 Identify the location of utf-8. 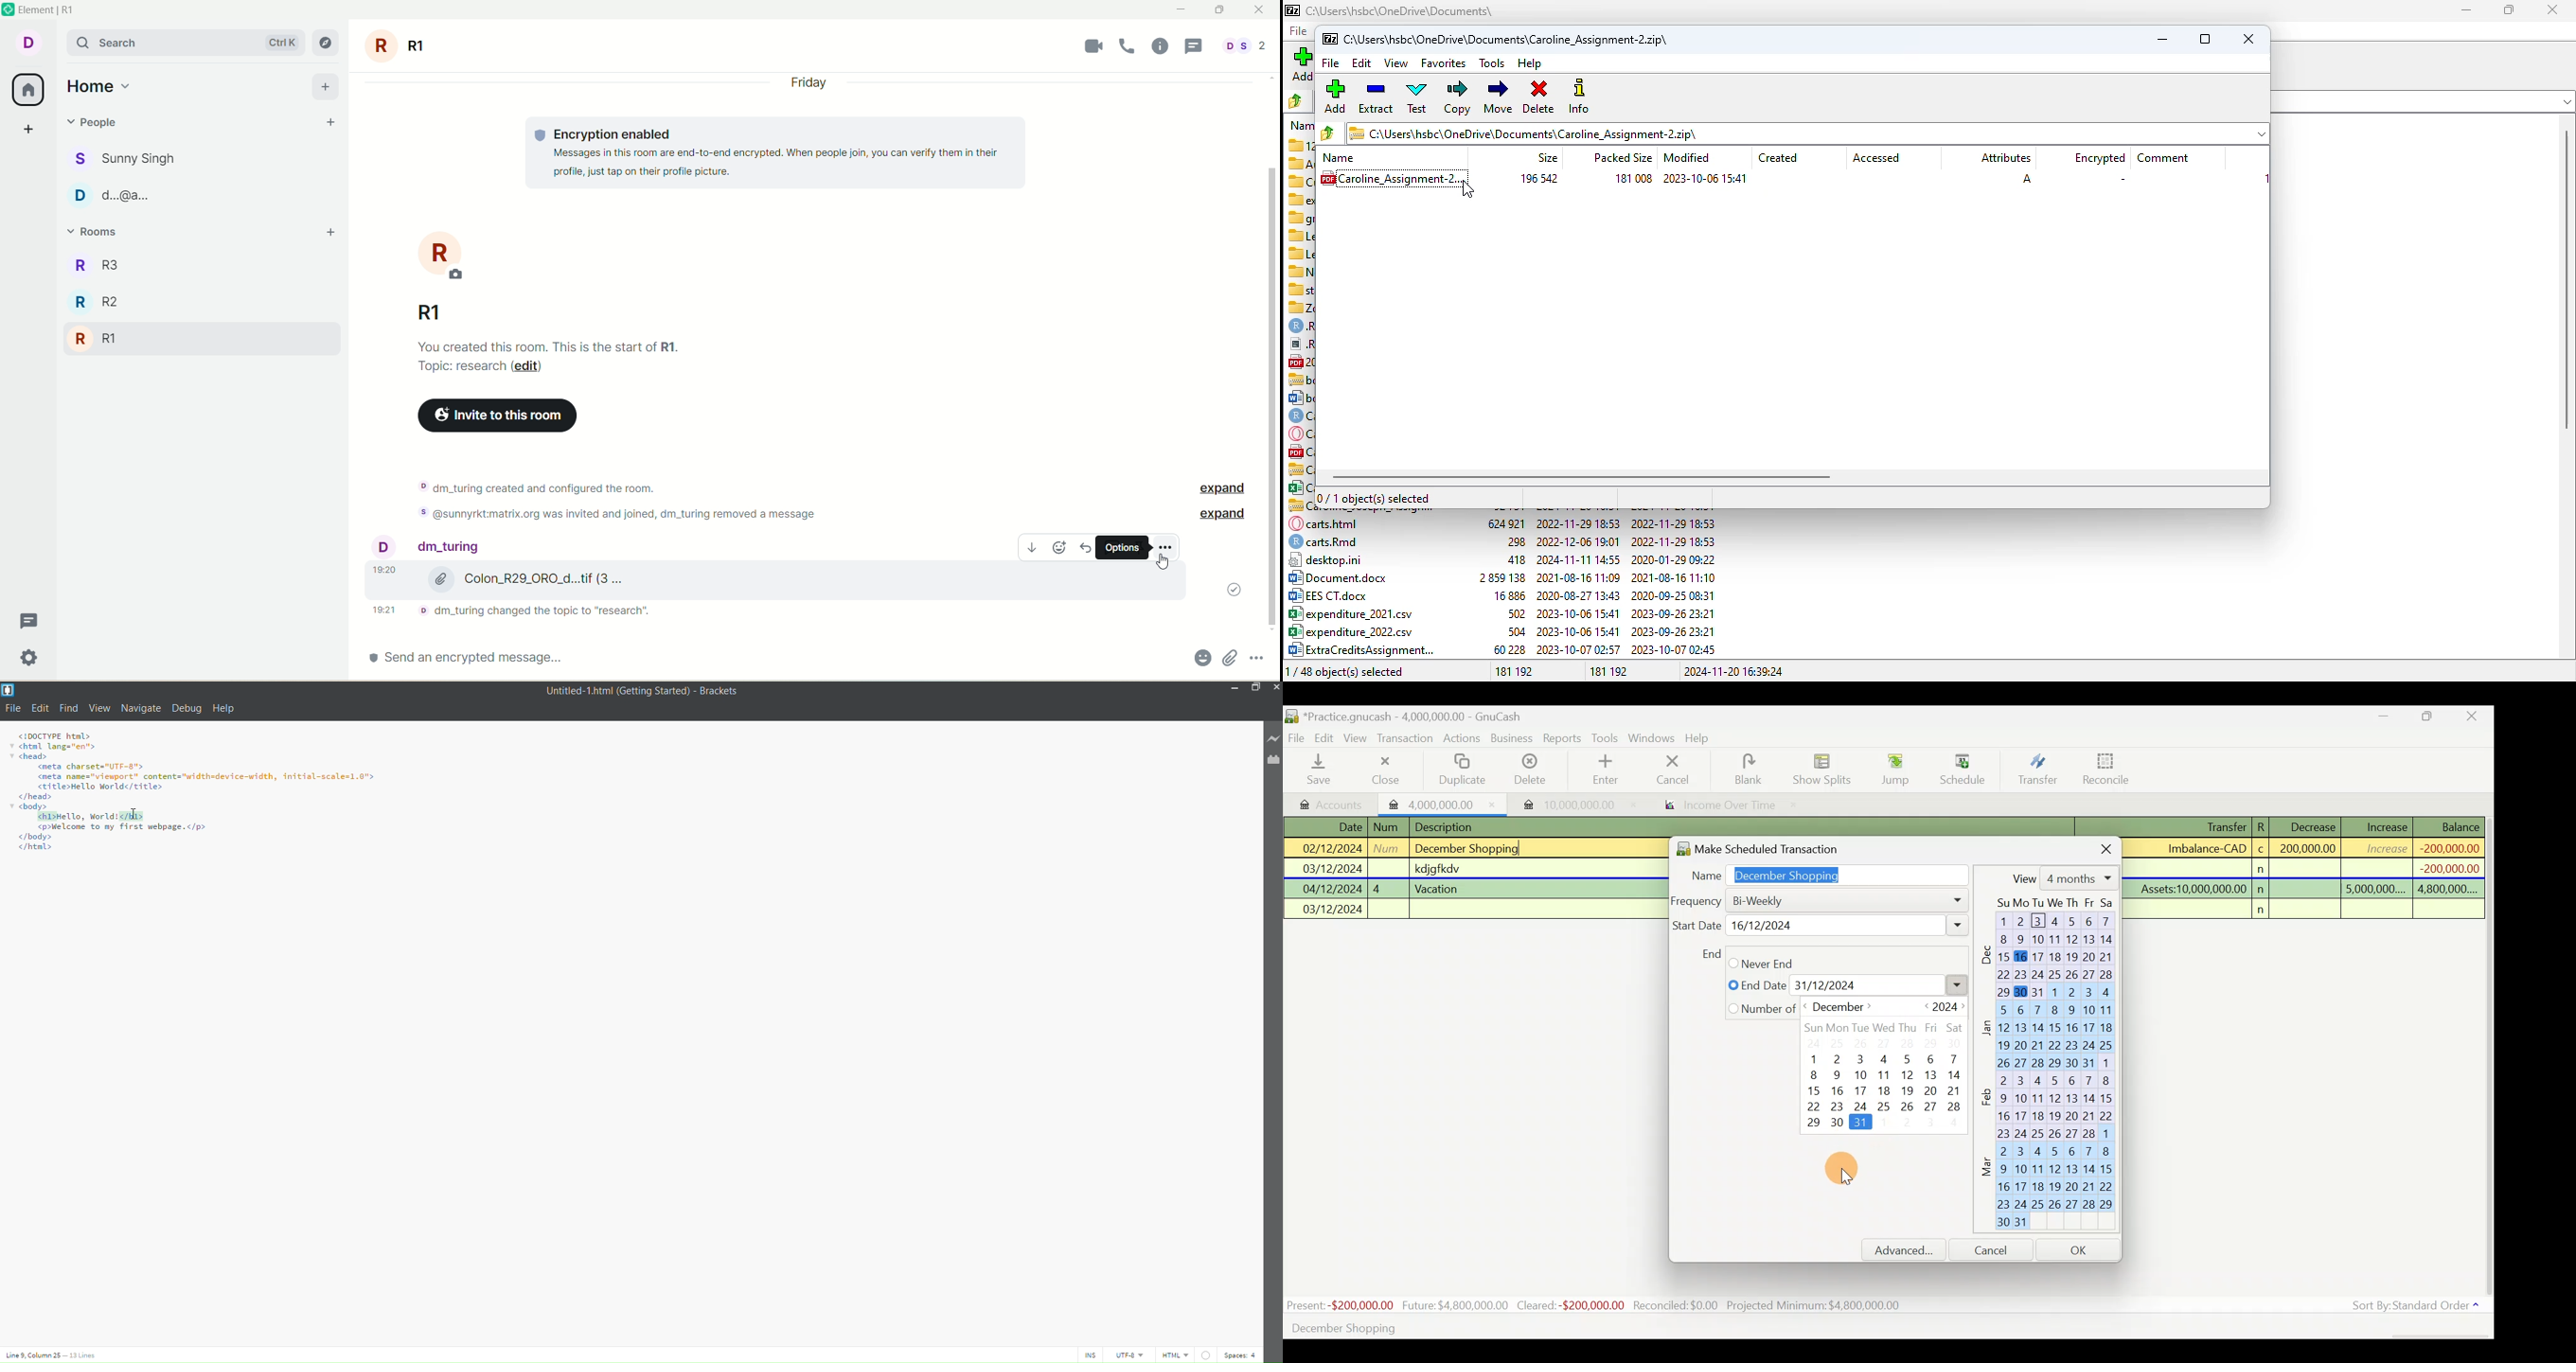
(1129, 1355).